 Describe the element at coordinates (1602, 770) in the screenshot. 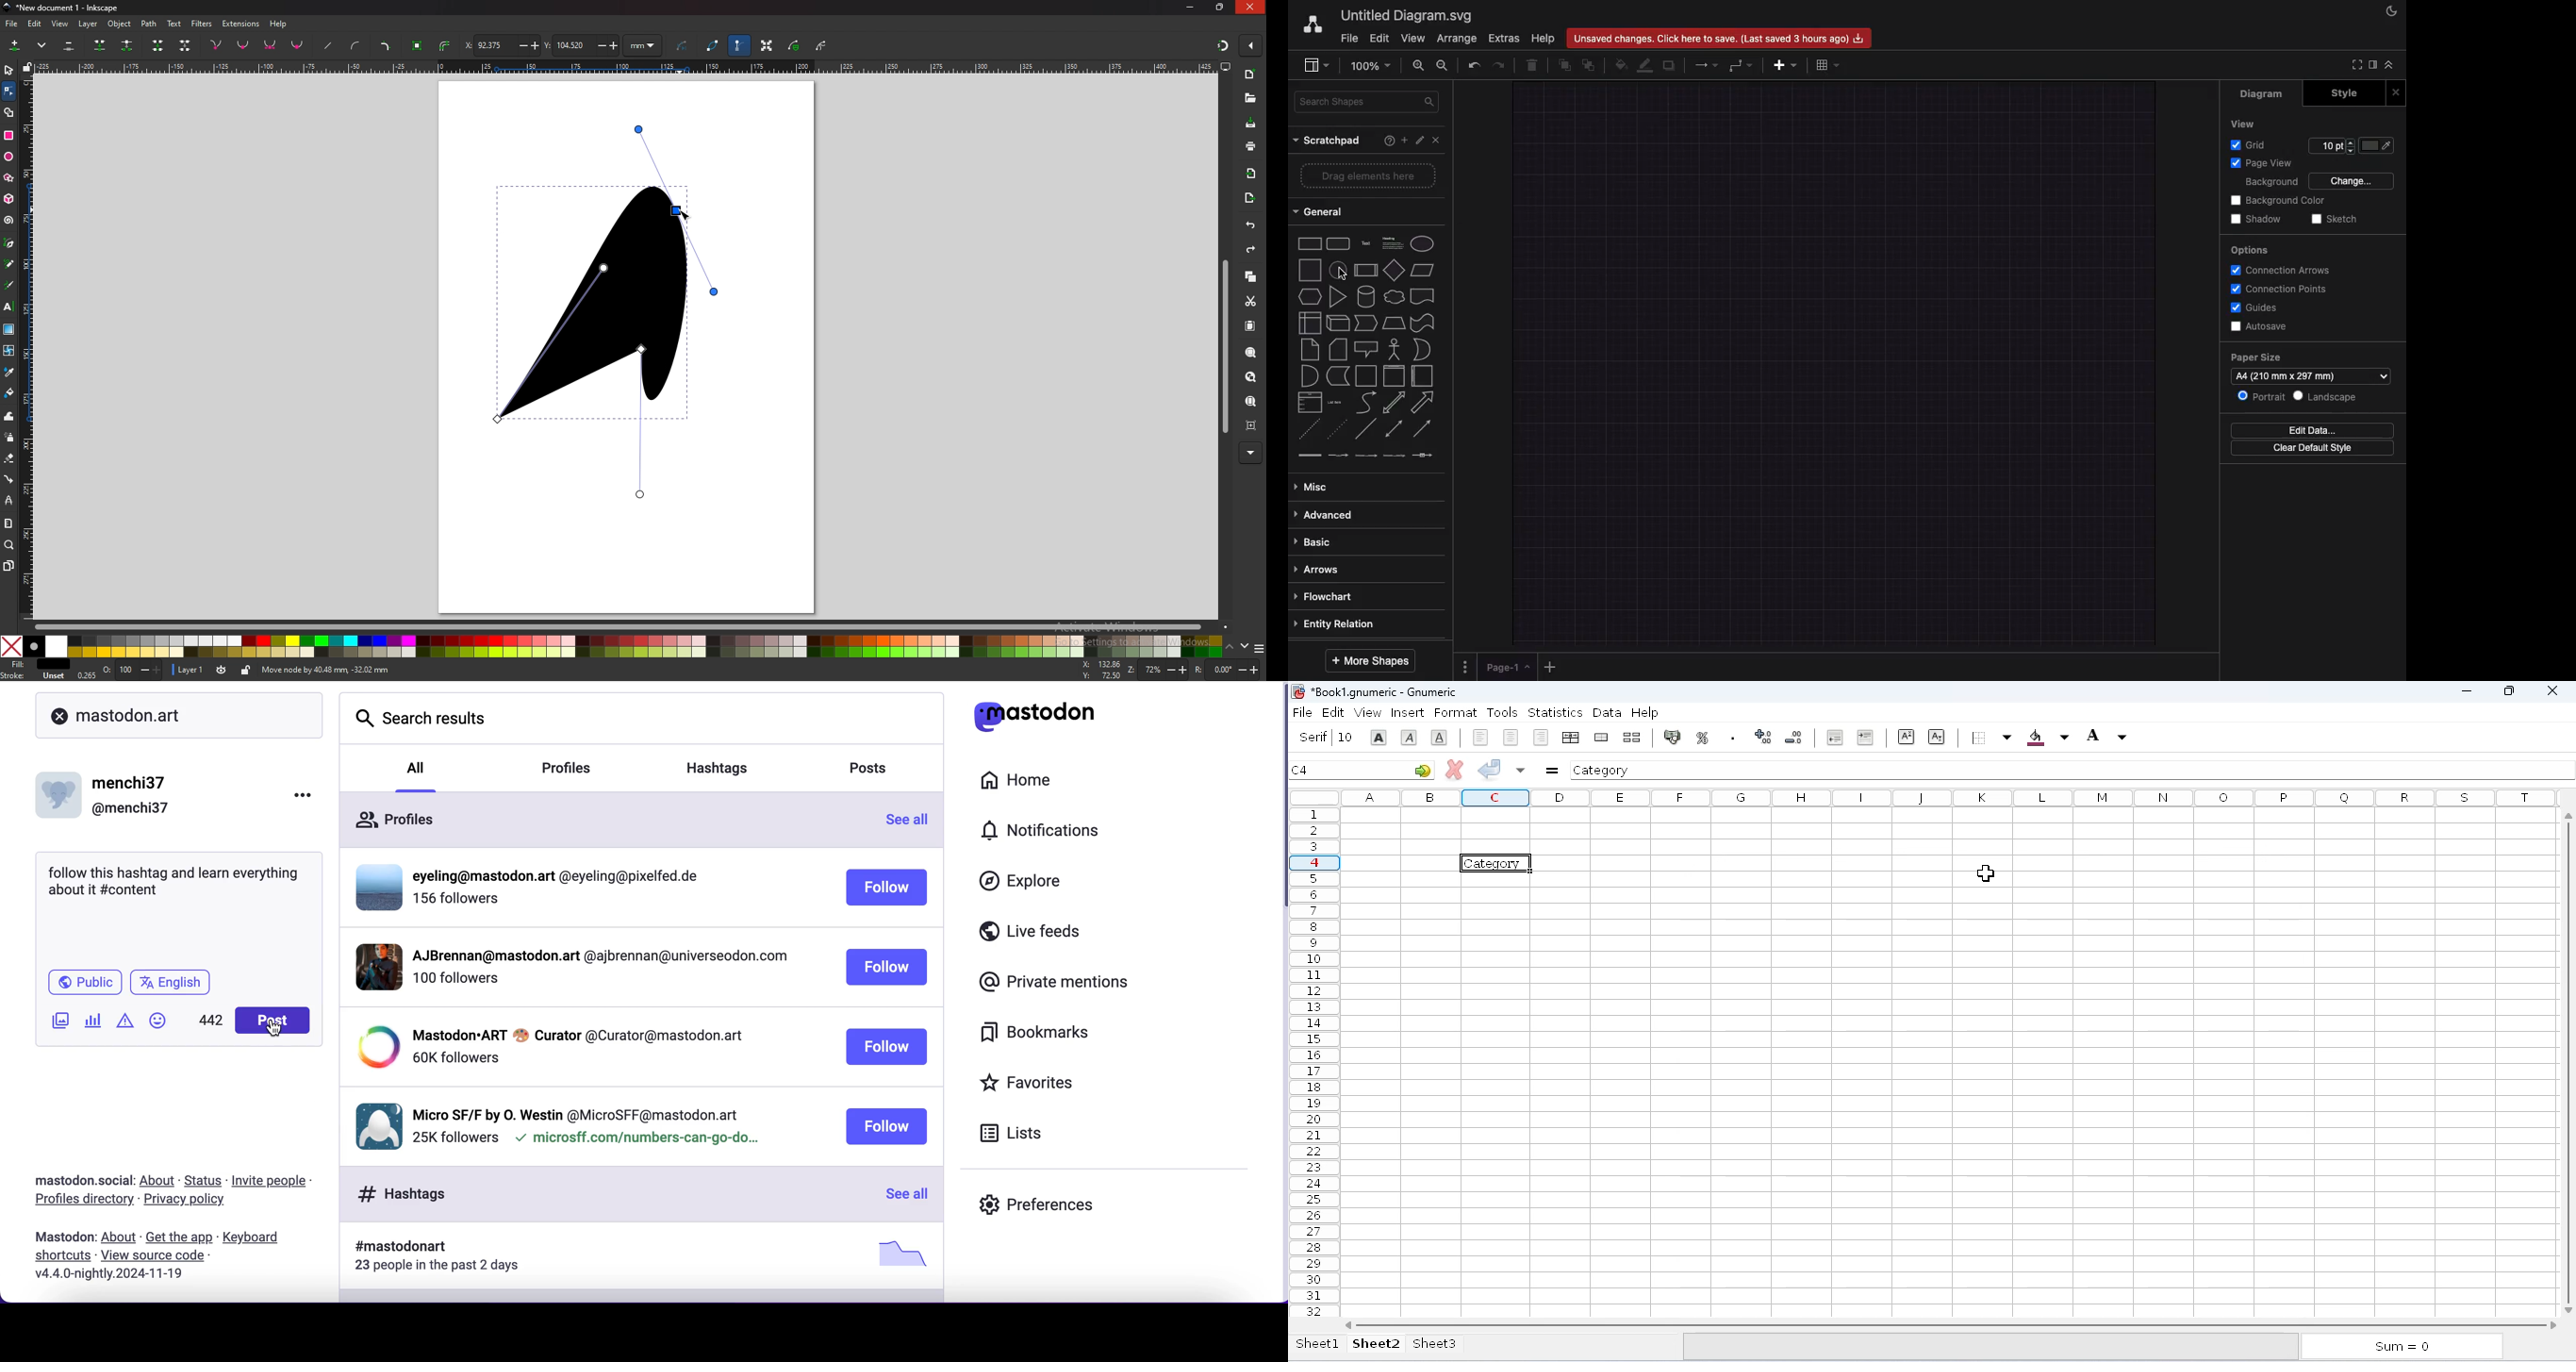

I see `category` at that location.